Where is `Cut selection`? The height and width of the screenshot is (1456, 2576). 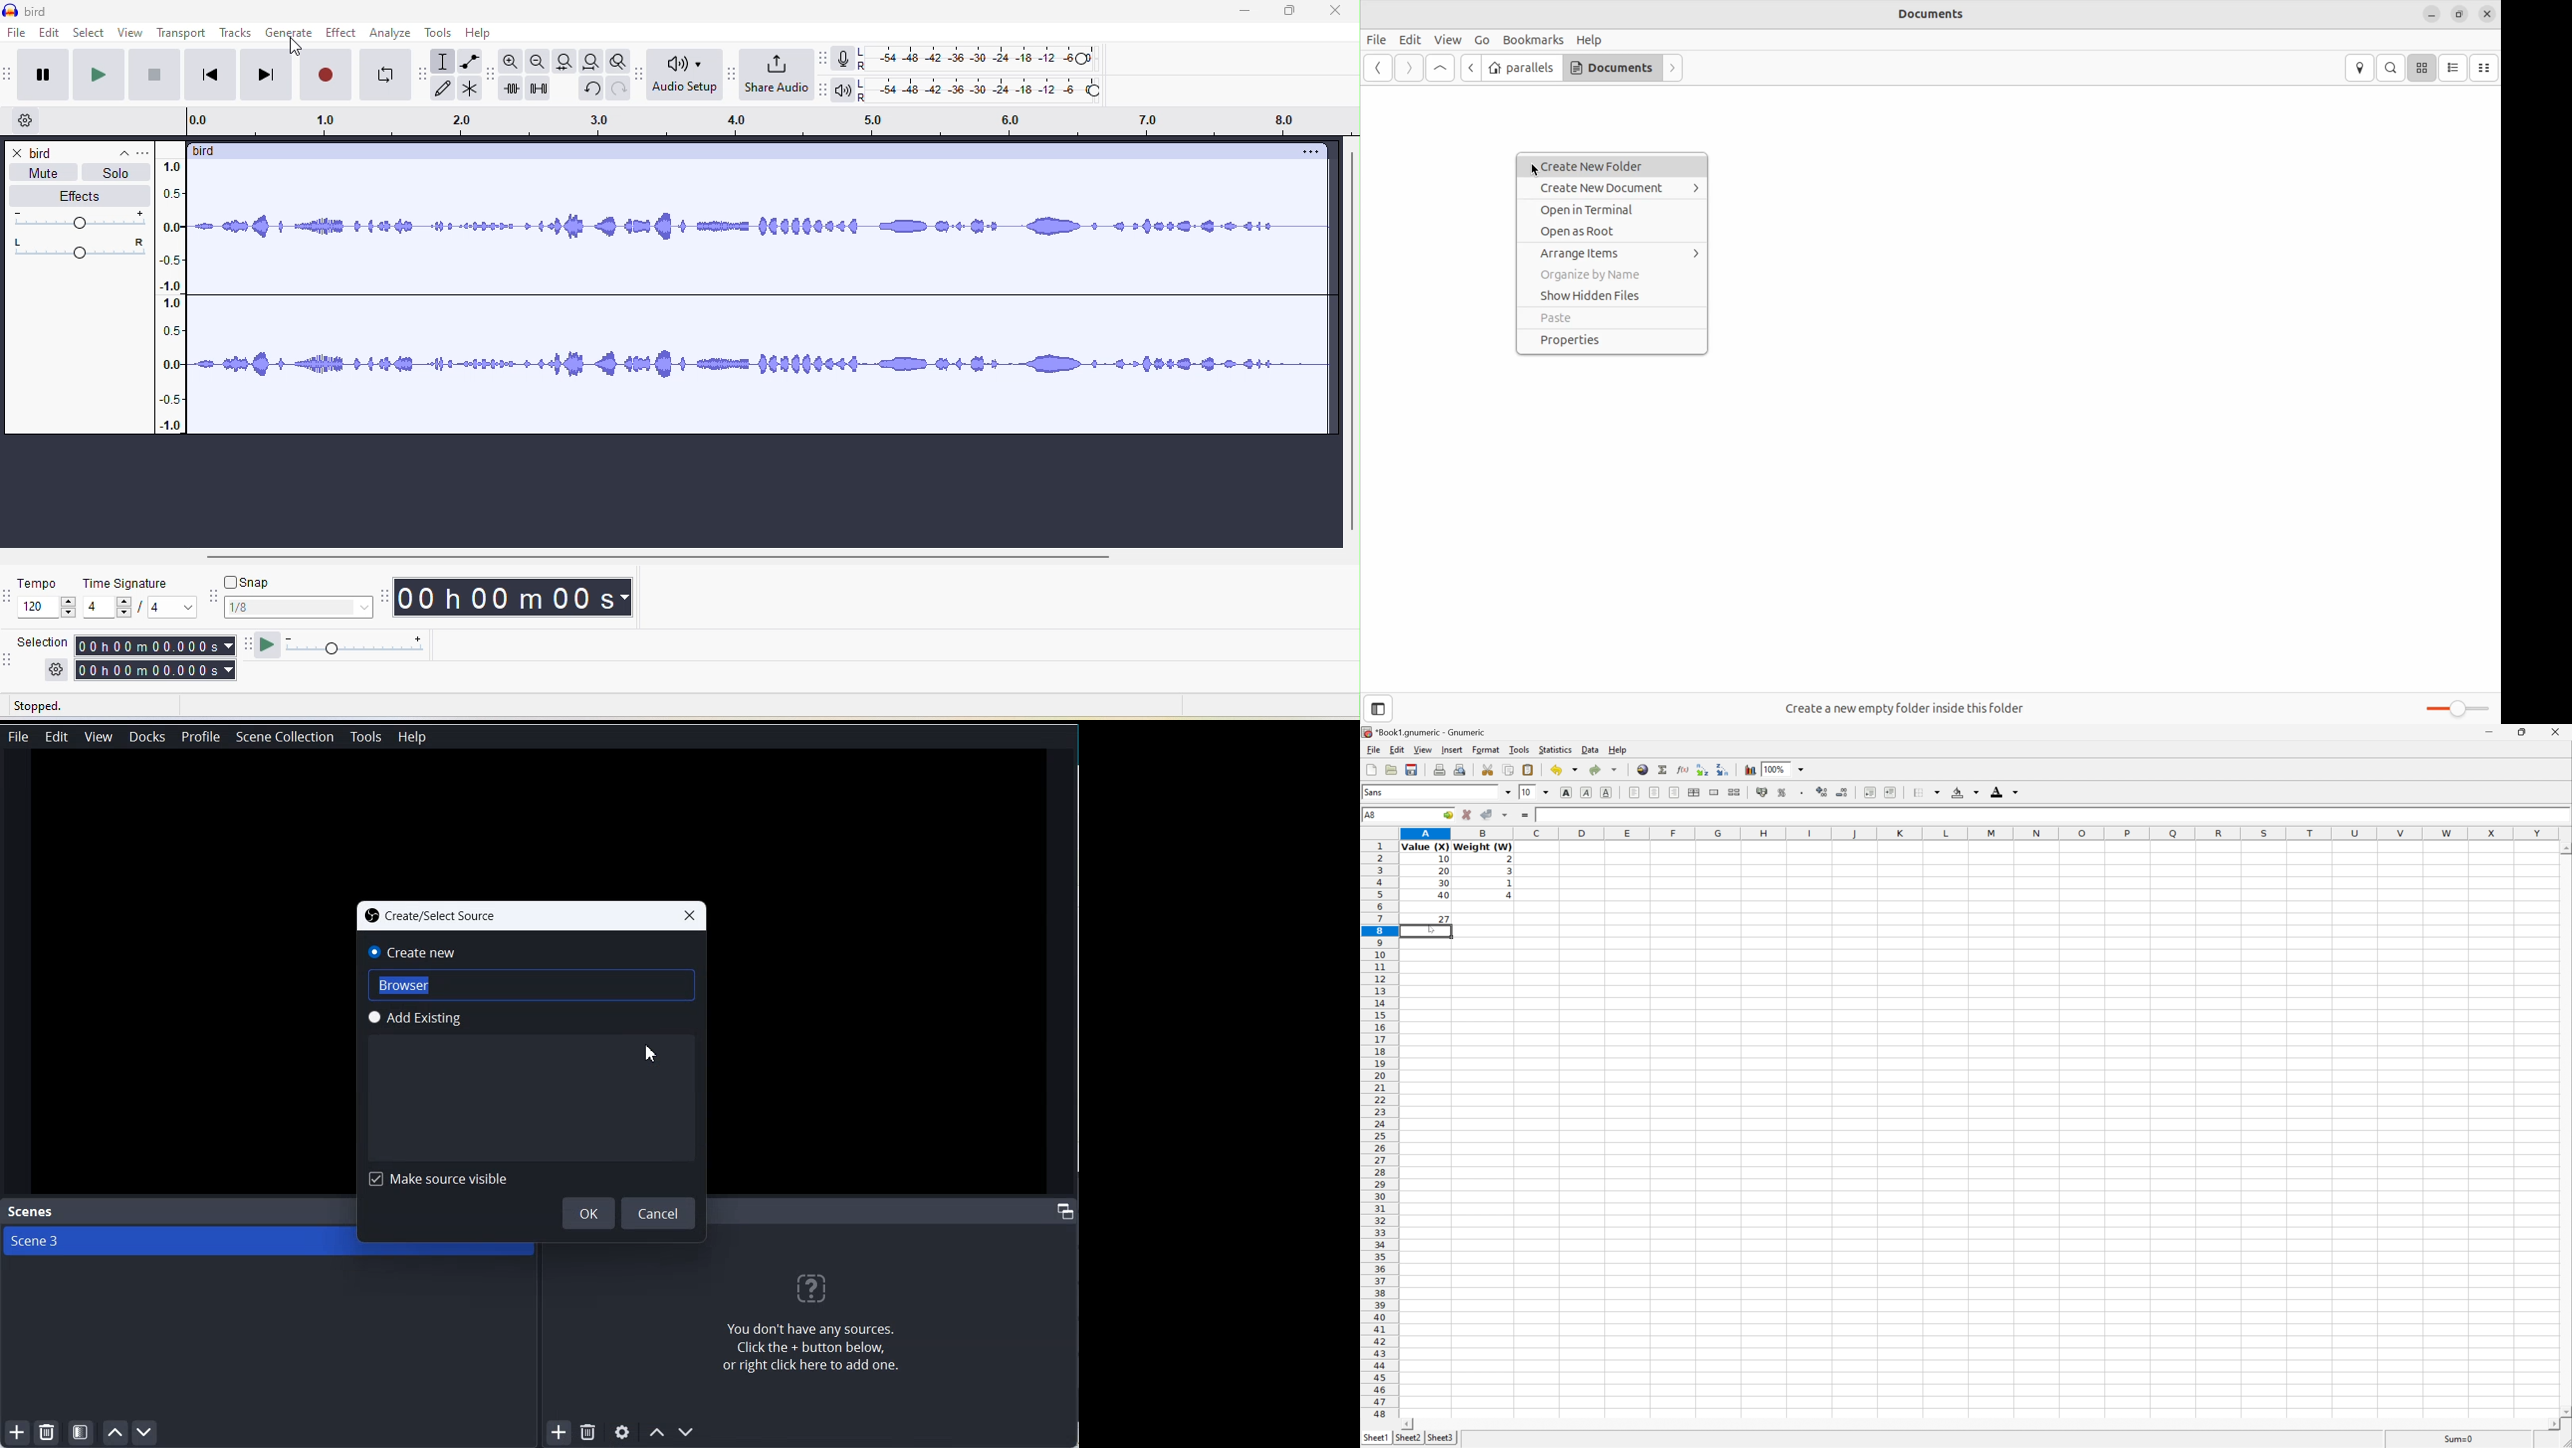
Cut selection is located at coordinates (1487, 769).